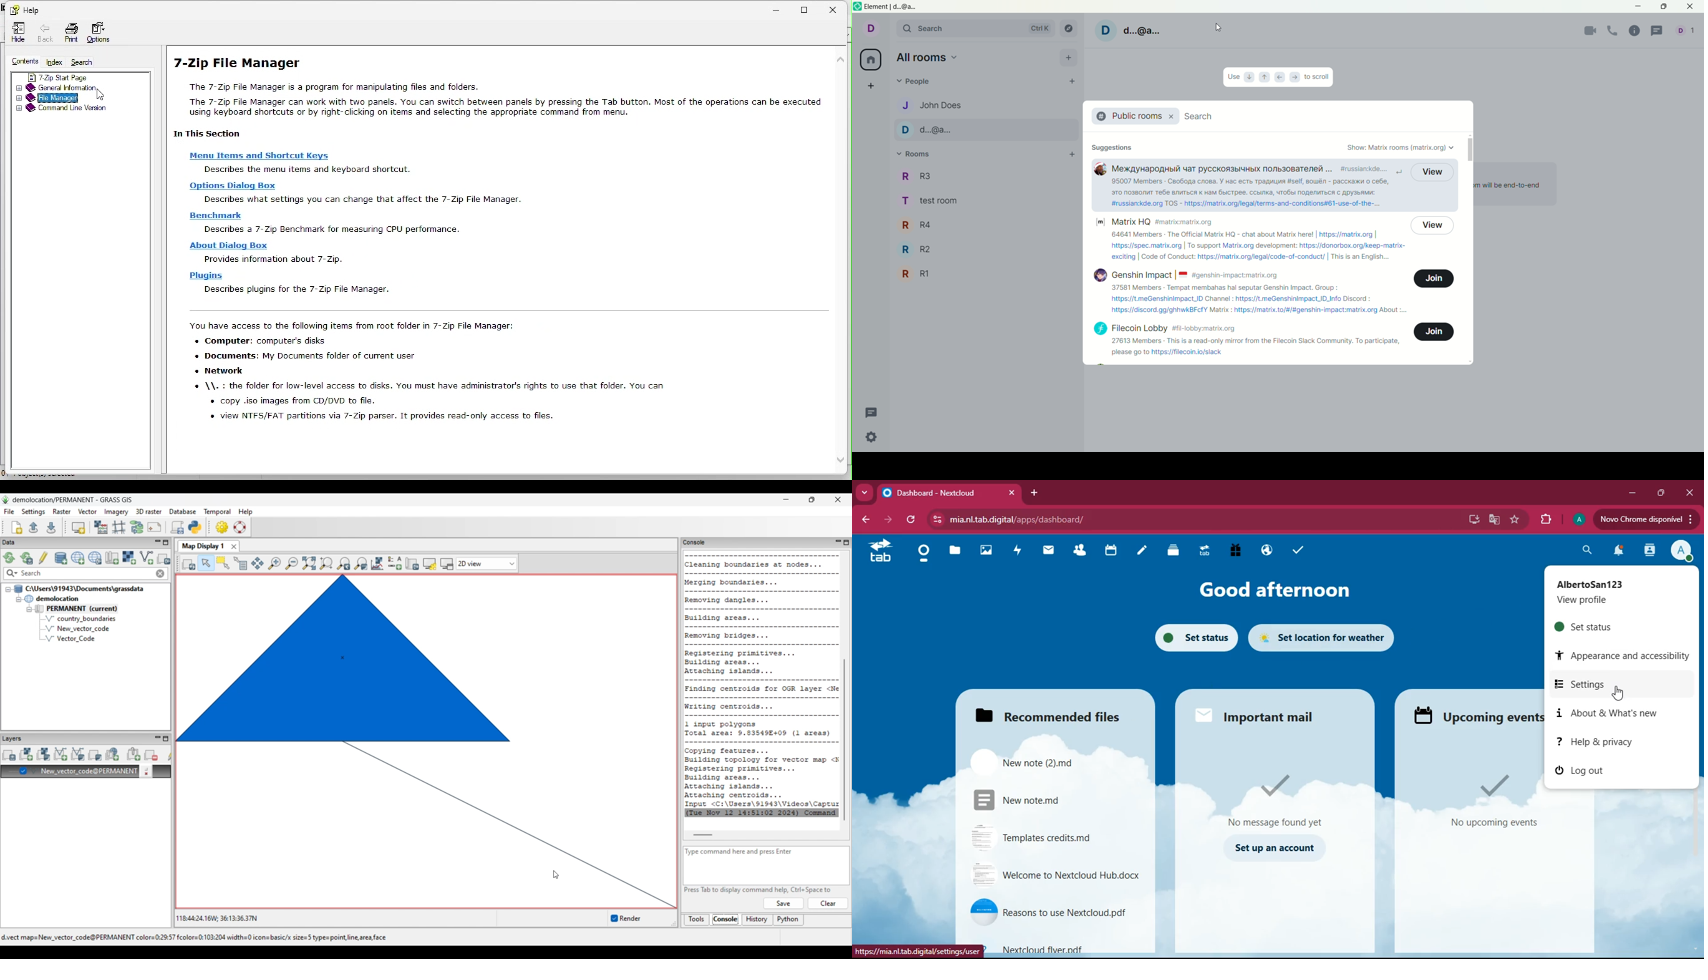 Image resolution: width=1708 pixels, height=980 pixels. Describe the element at coordinates (913, 519) in the screenshot. I see `refresh` at that location.